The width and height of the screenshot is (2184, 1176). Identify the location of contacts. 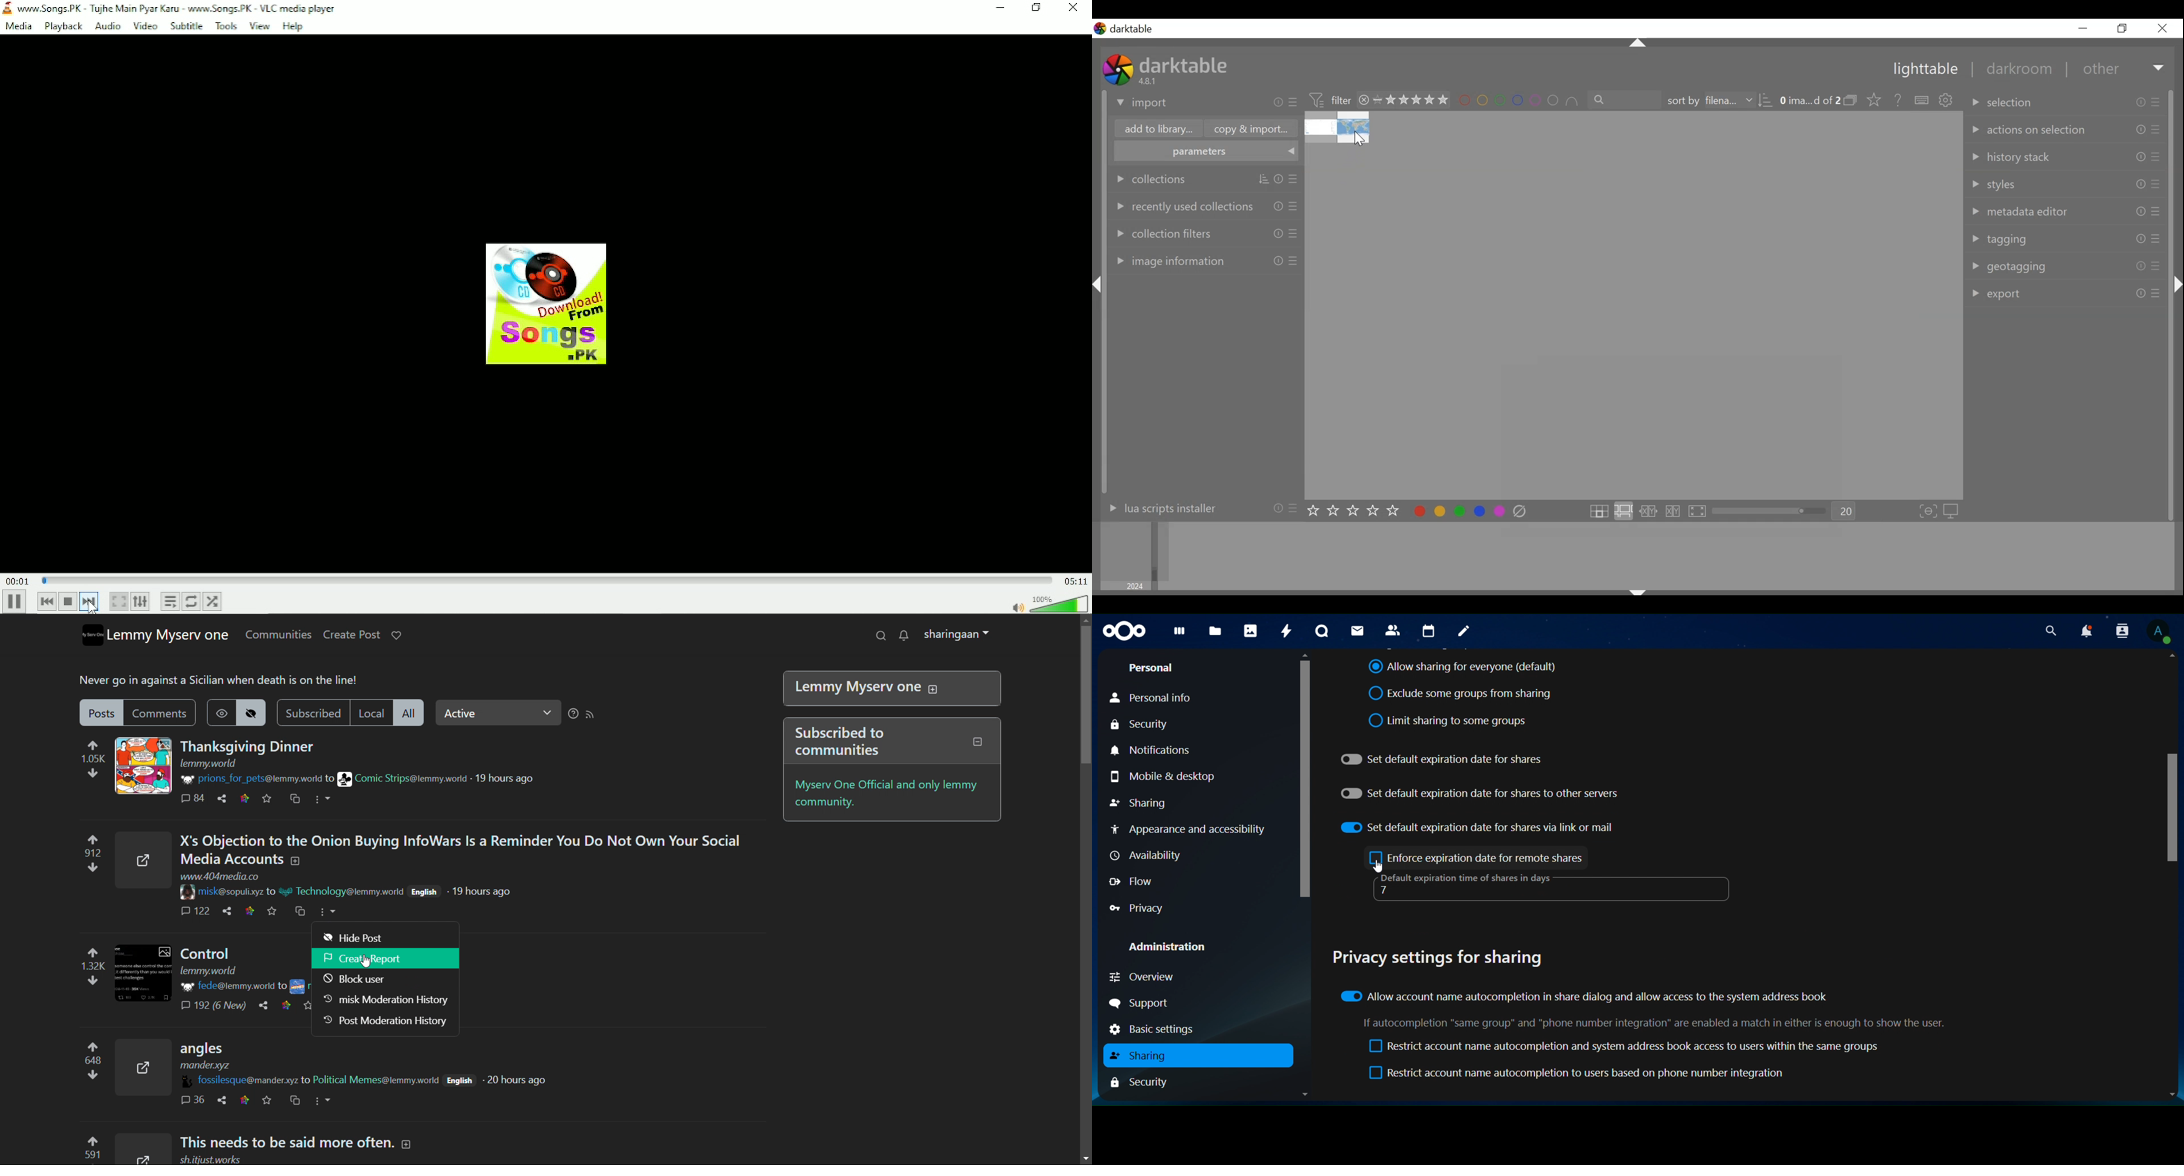
(1392, 630).